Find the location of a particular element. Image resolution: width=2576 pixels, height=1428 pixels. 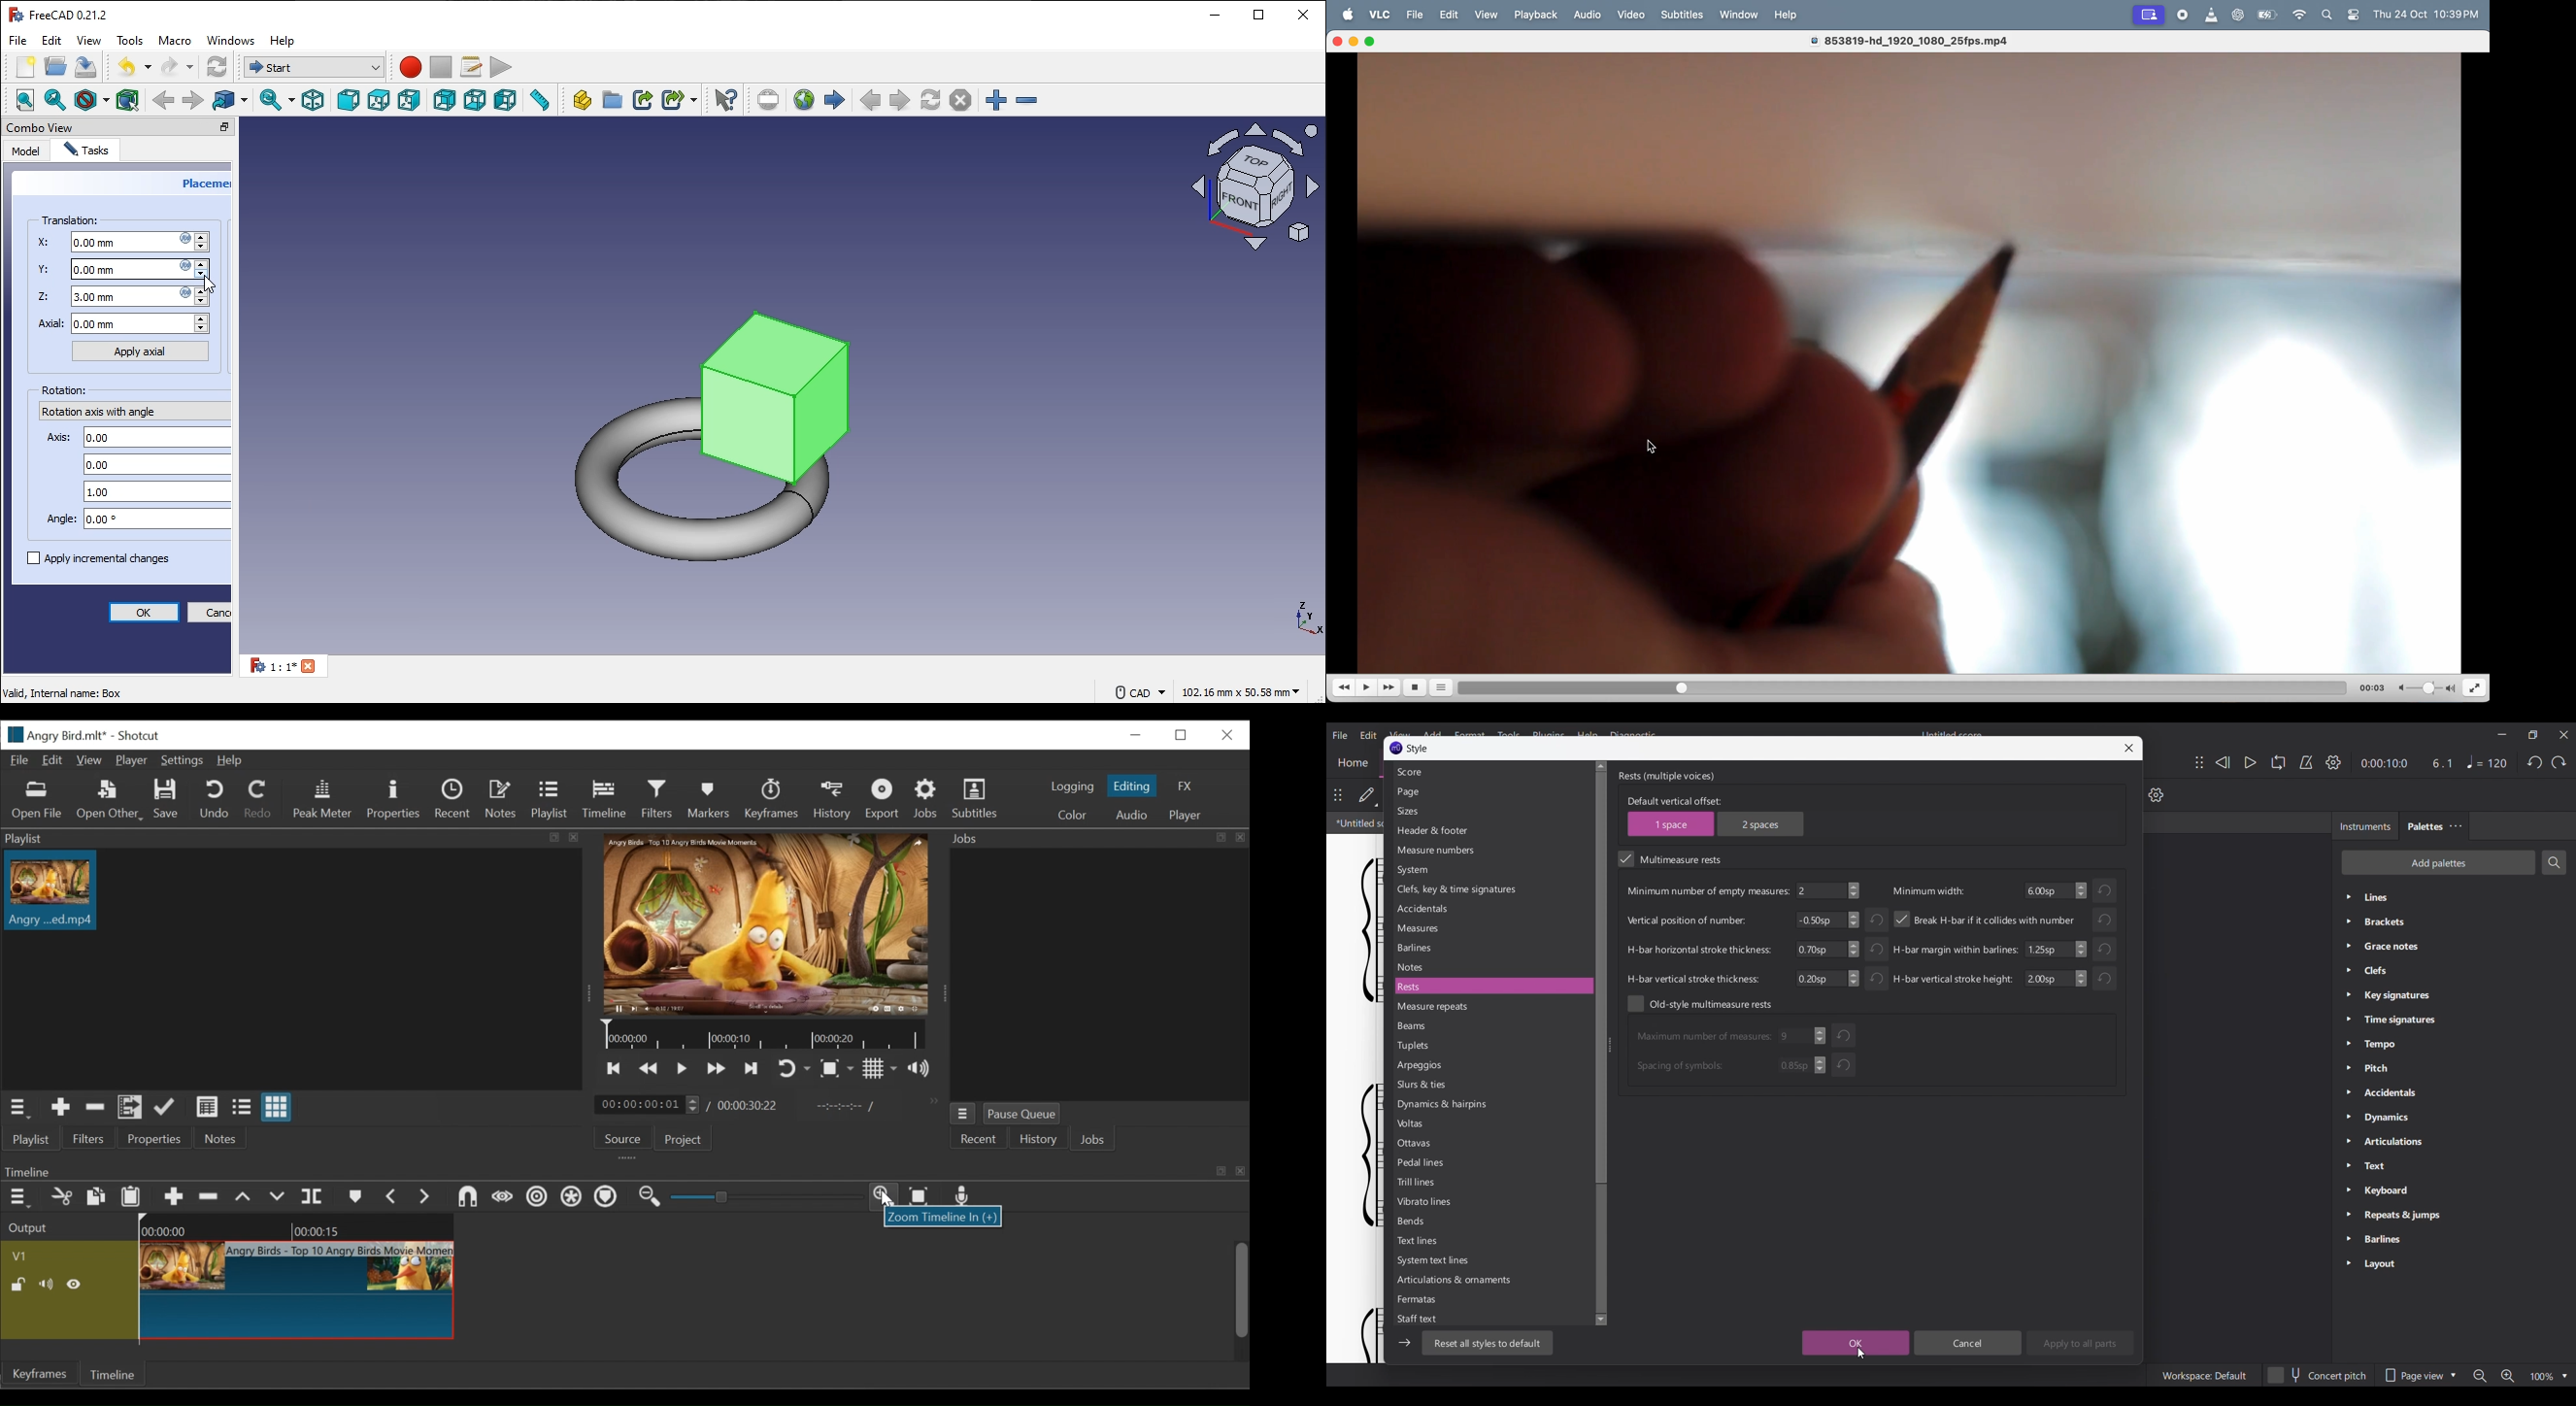

Redo is located at coordinates (2559, 763).